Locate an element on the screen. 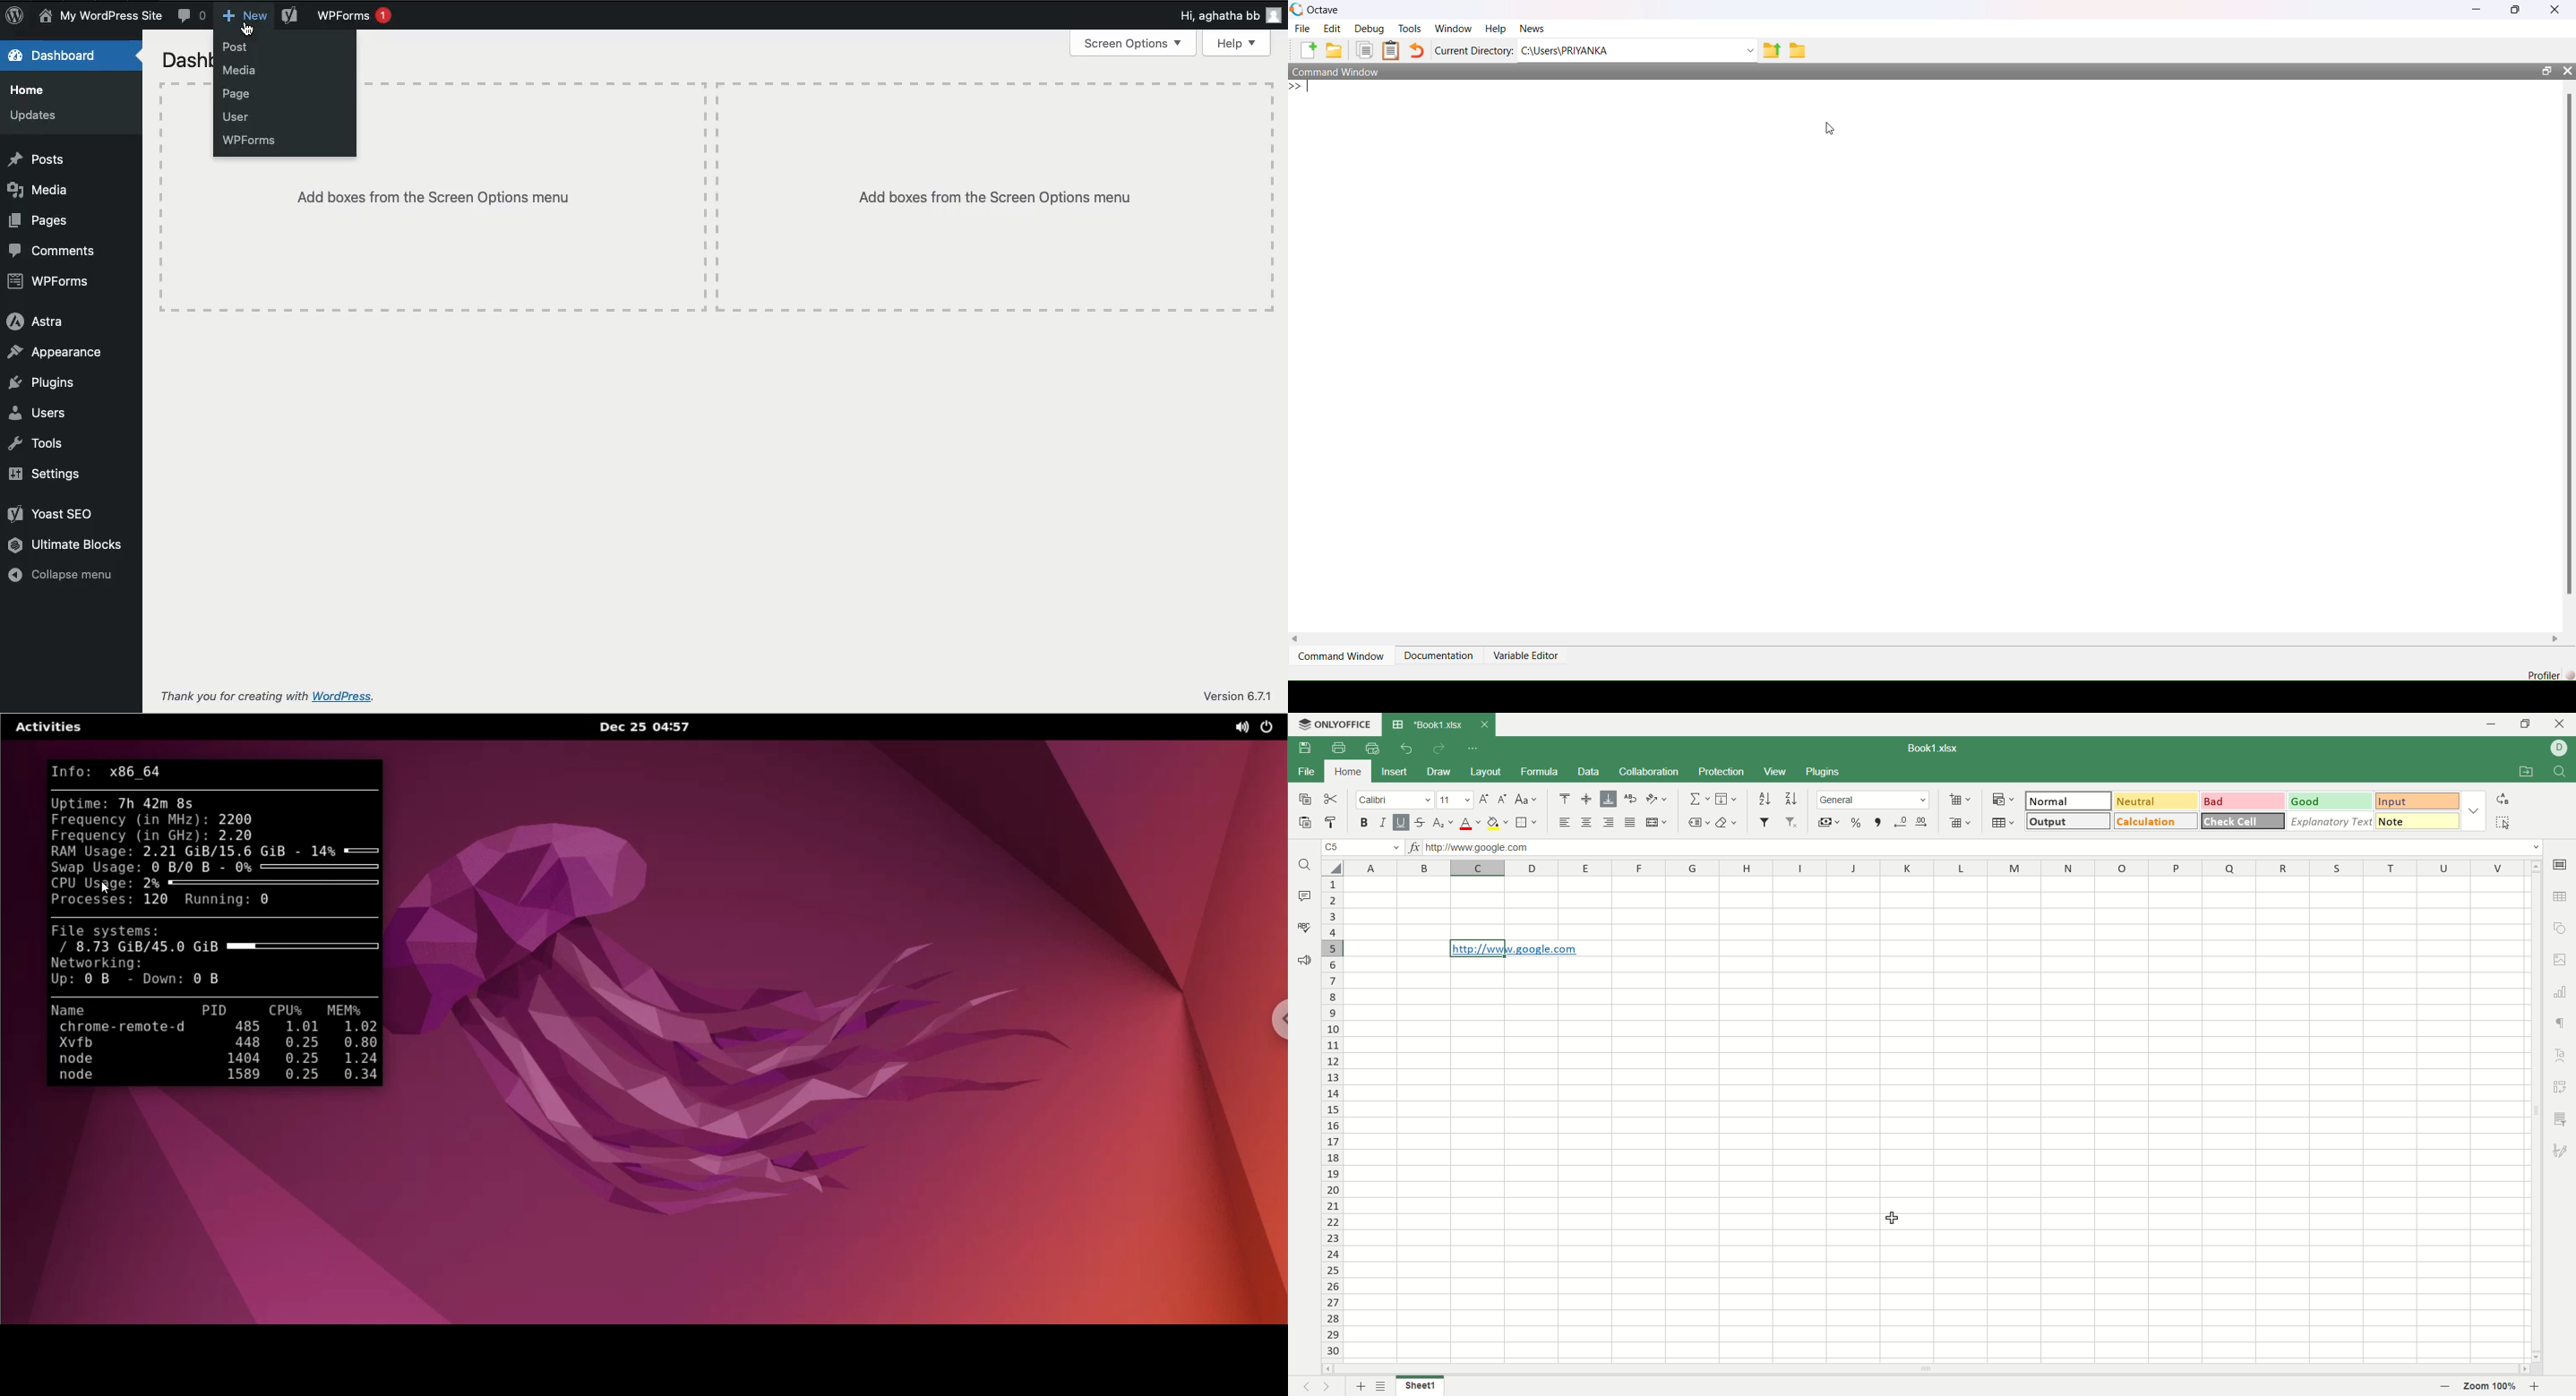 This screenshot has height=1400, width=2576. format as table template is located at coordinates (2003, 823).